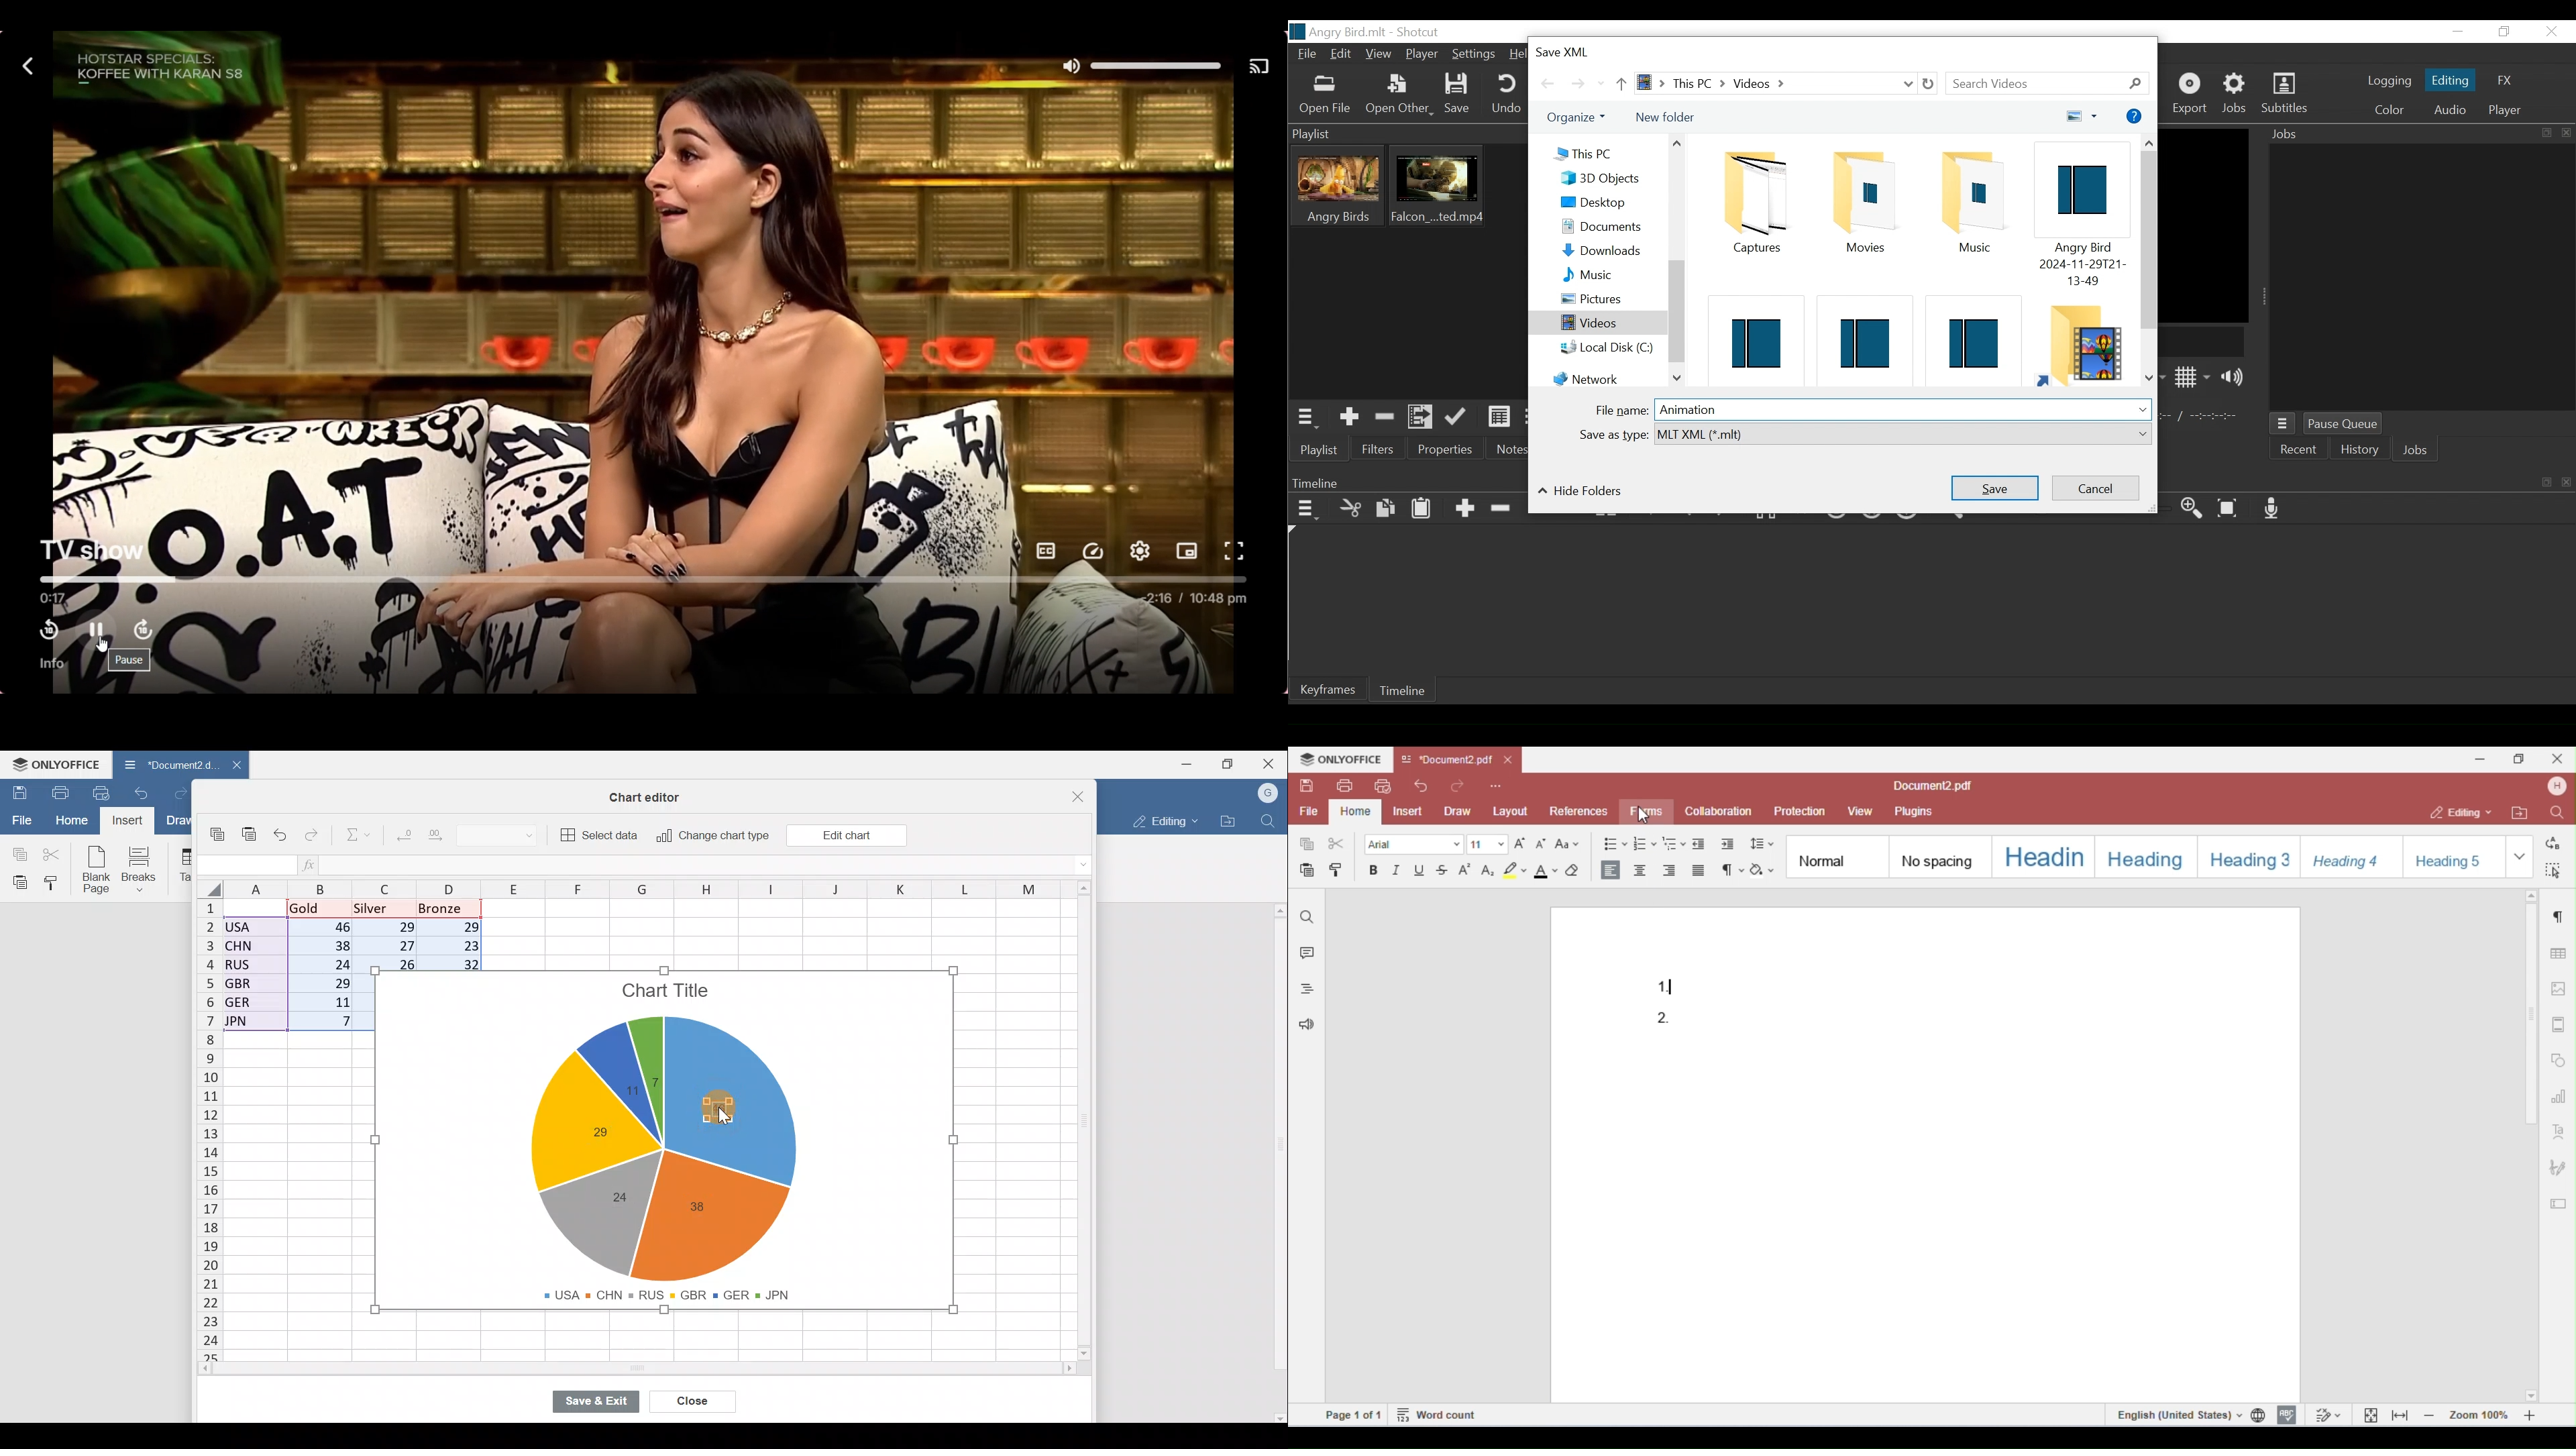 The image size is (2576, 1456). I want to click on File name, so click(1623, 411).